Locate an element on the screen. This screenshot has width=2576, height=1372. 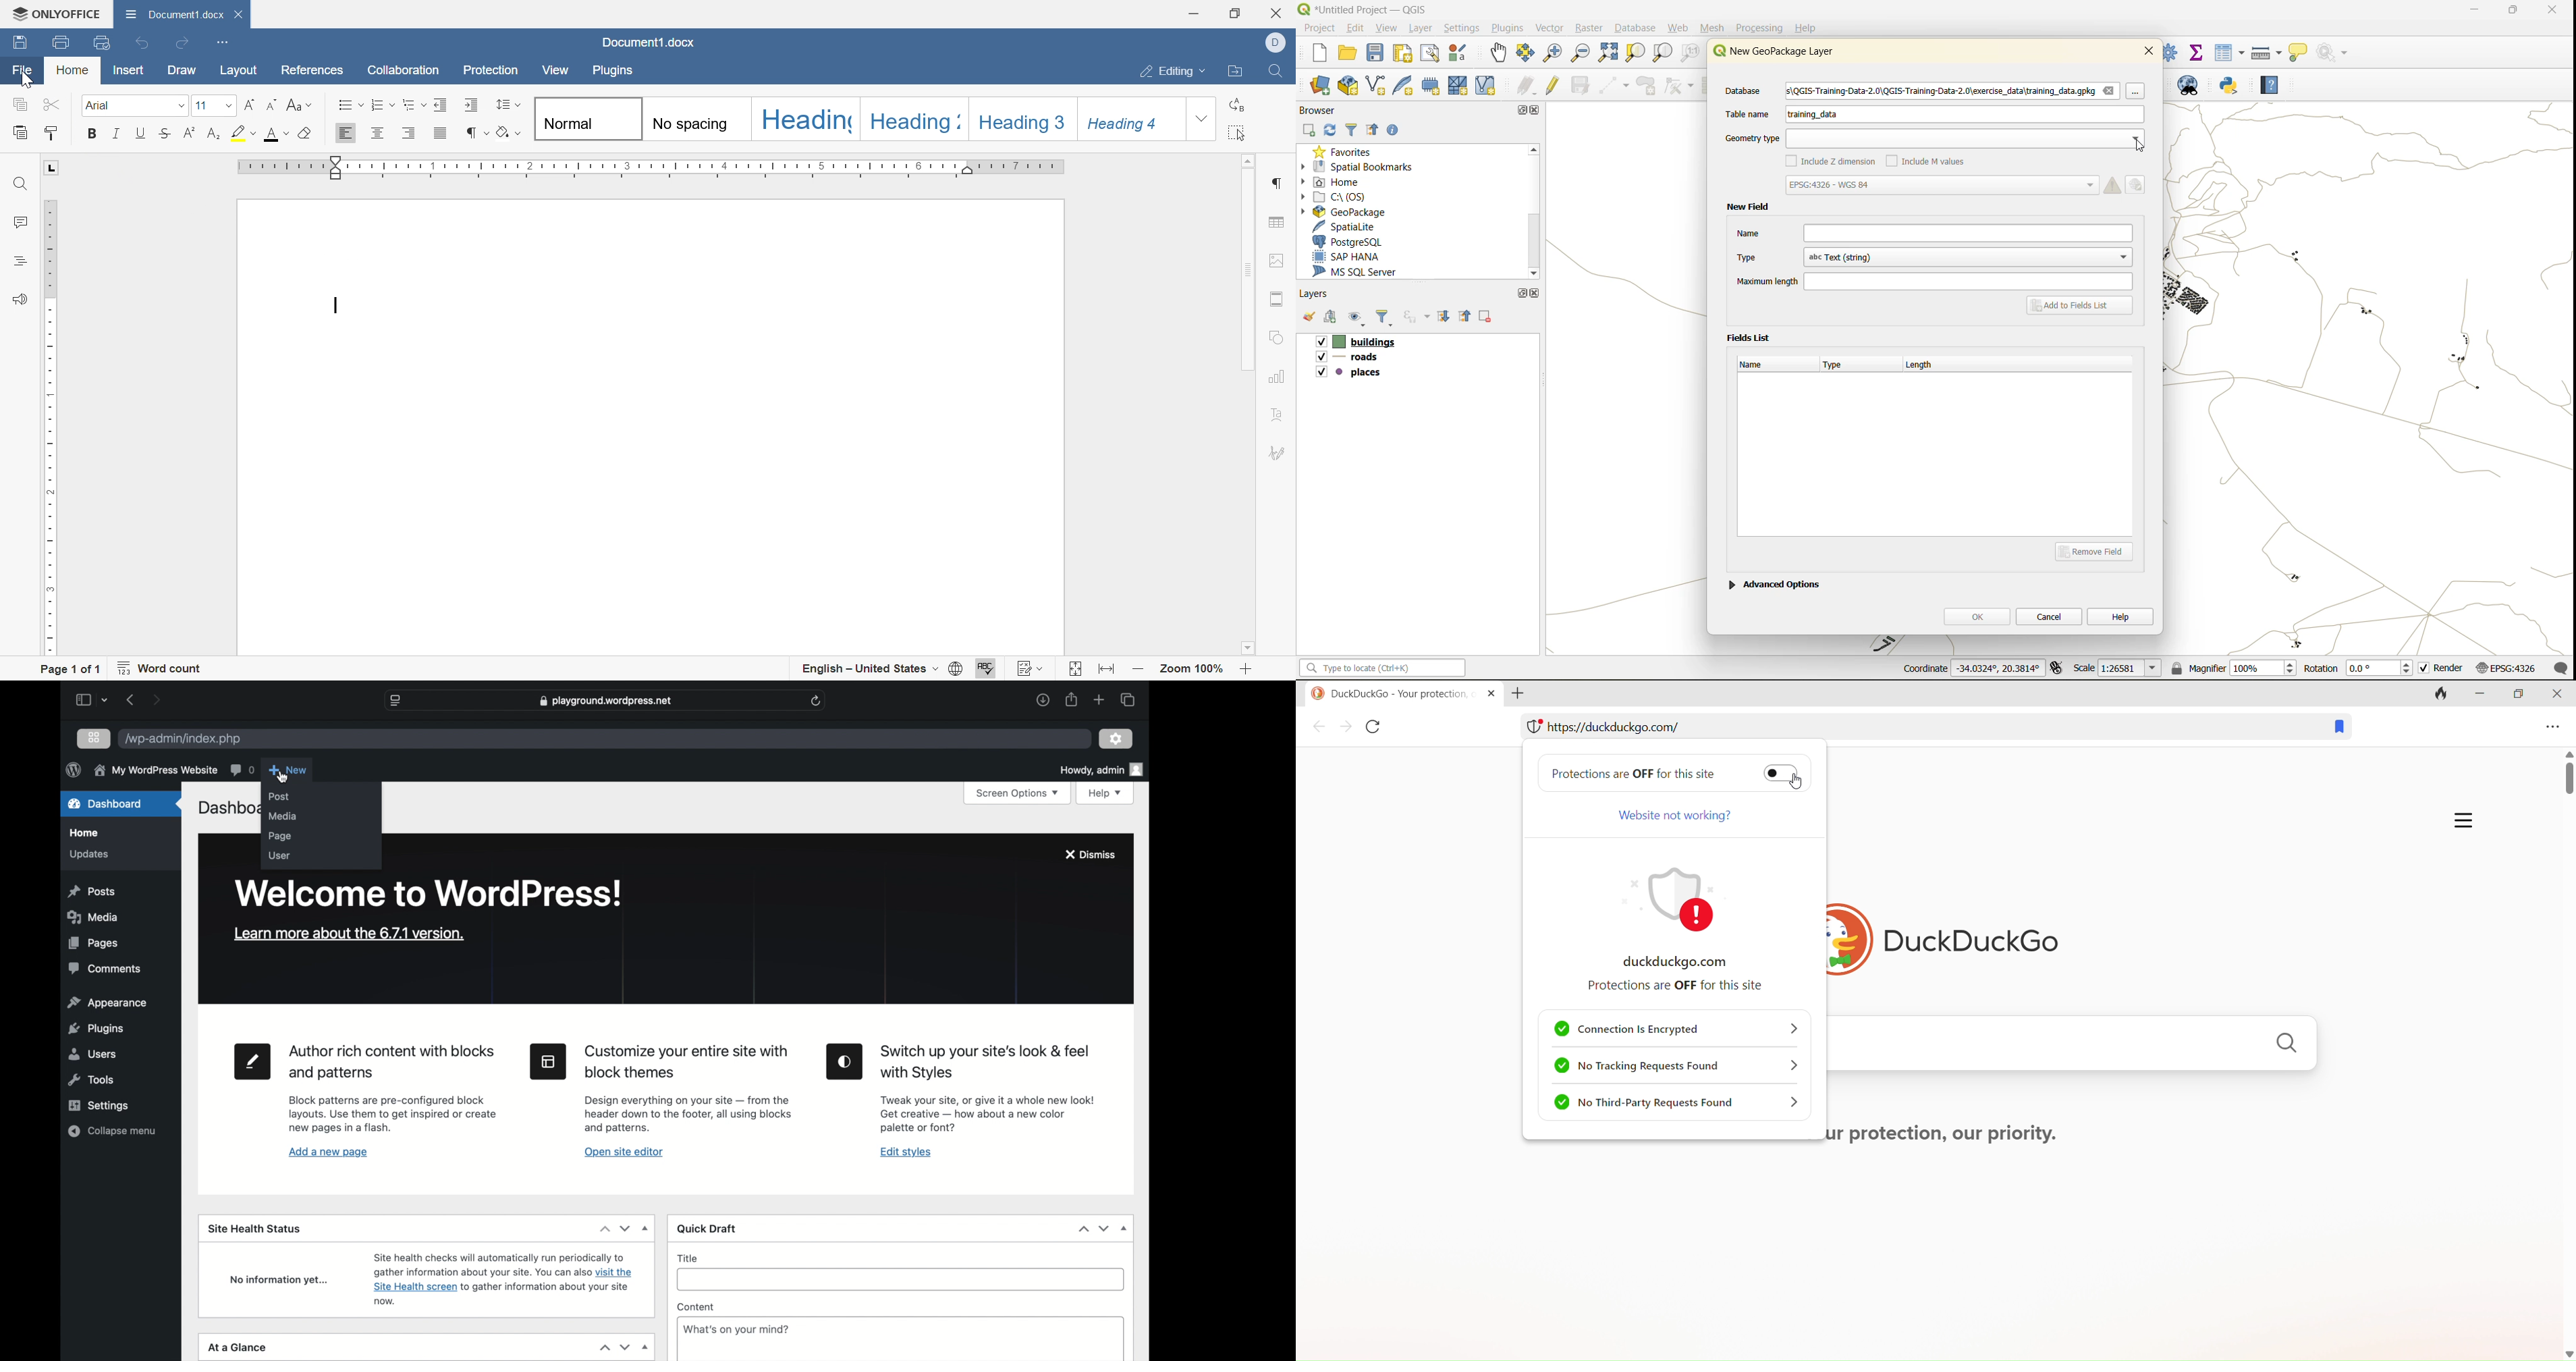
print is located at coordinates (59, 41).